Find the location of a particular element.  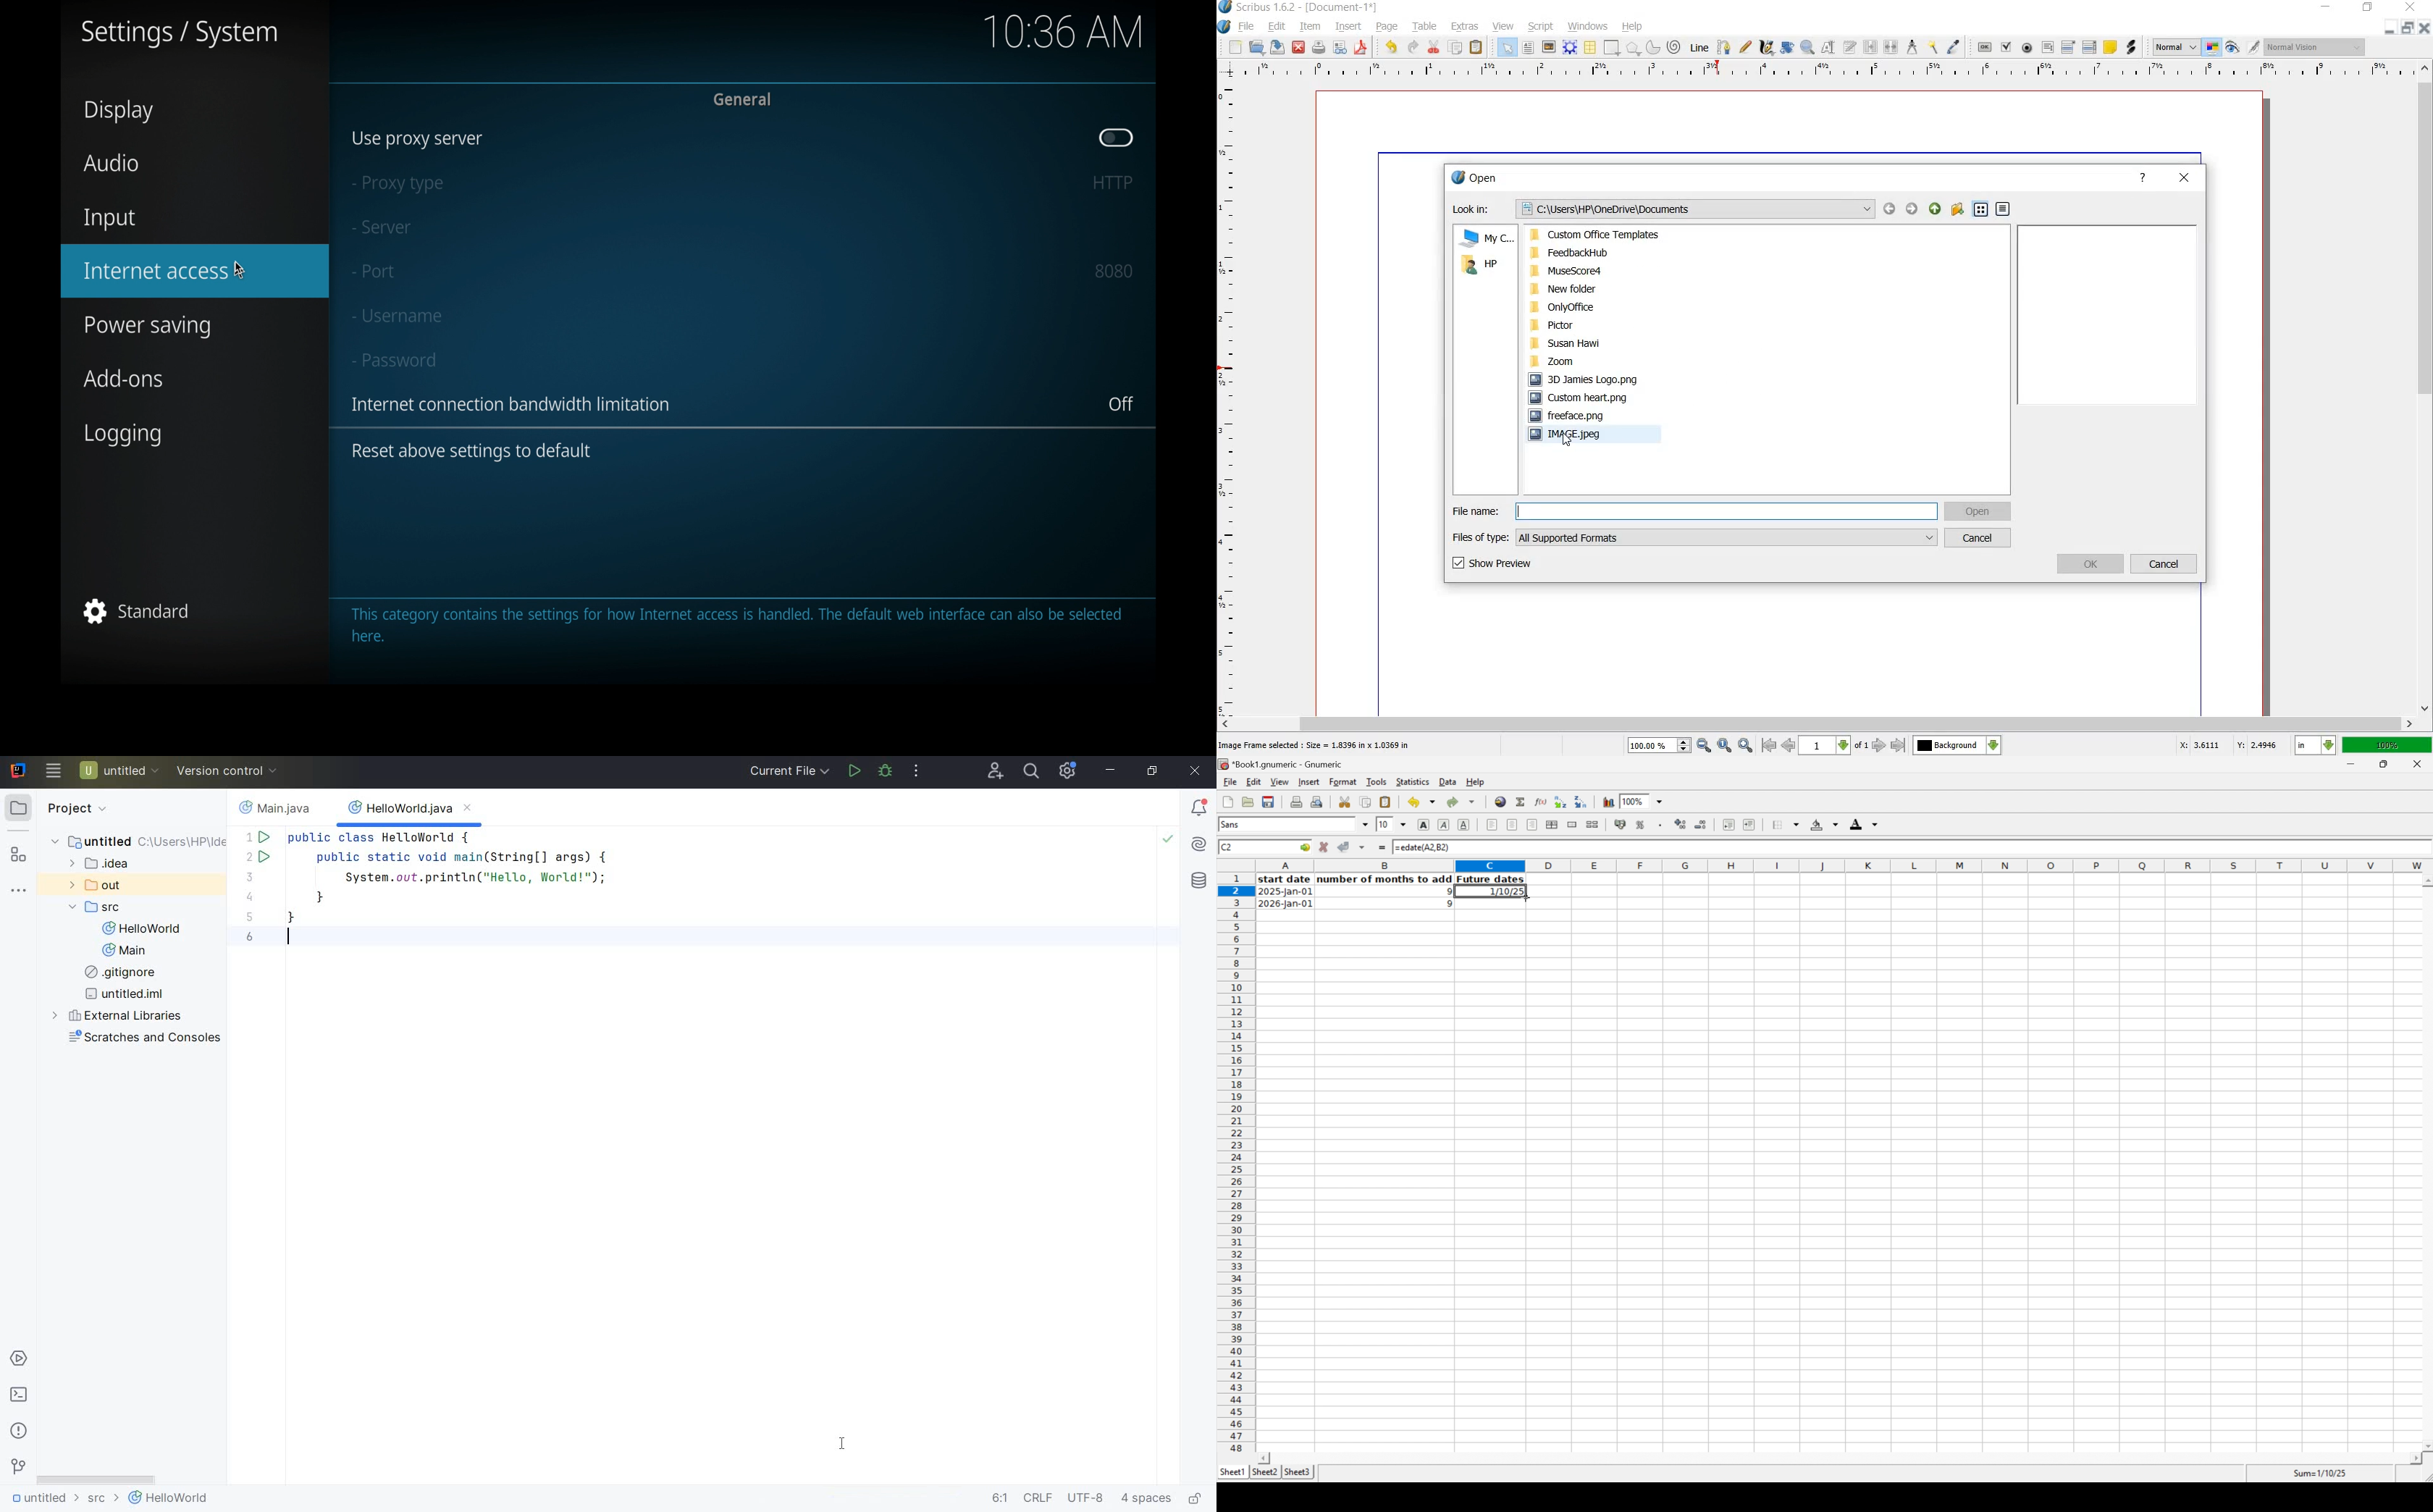

power saving is located at coordinates (148, 328).